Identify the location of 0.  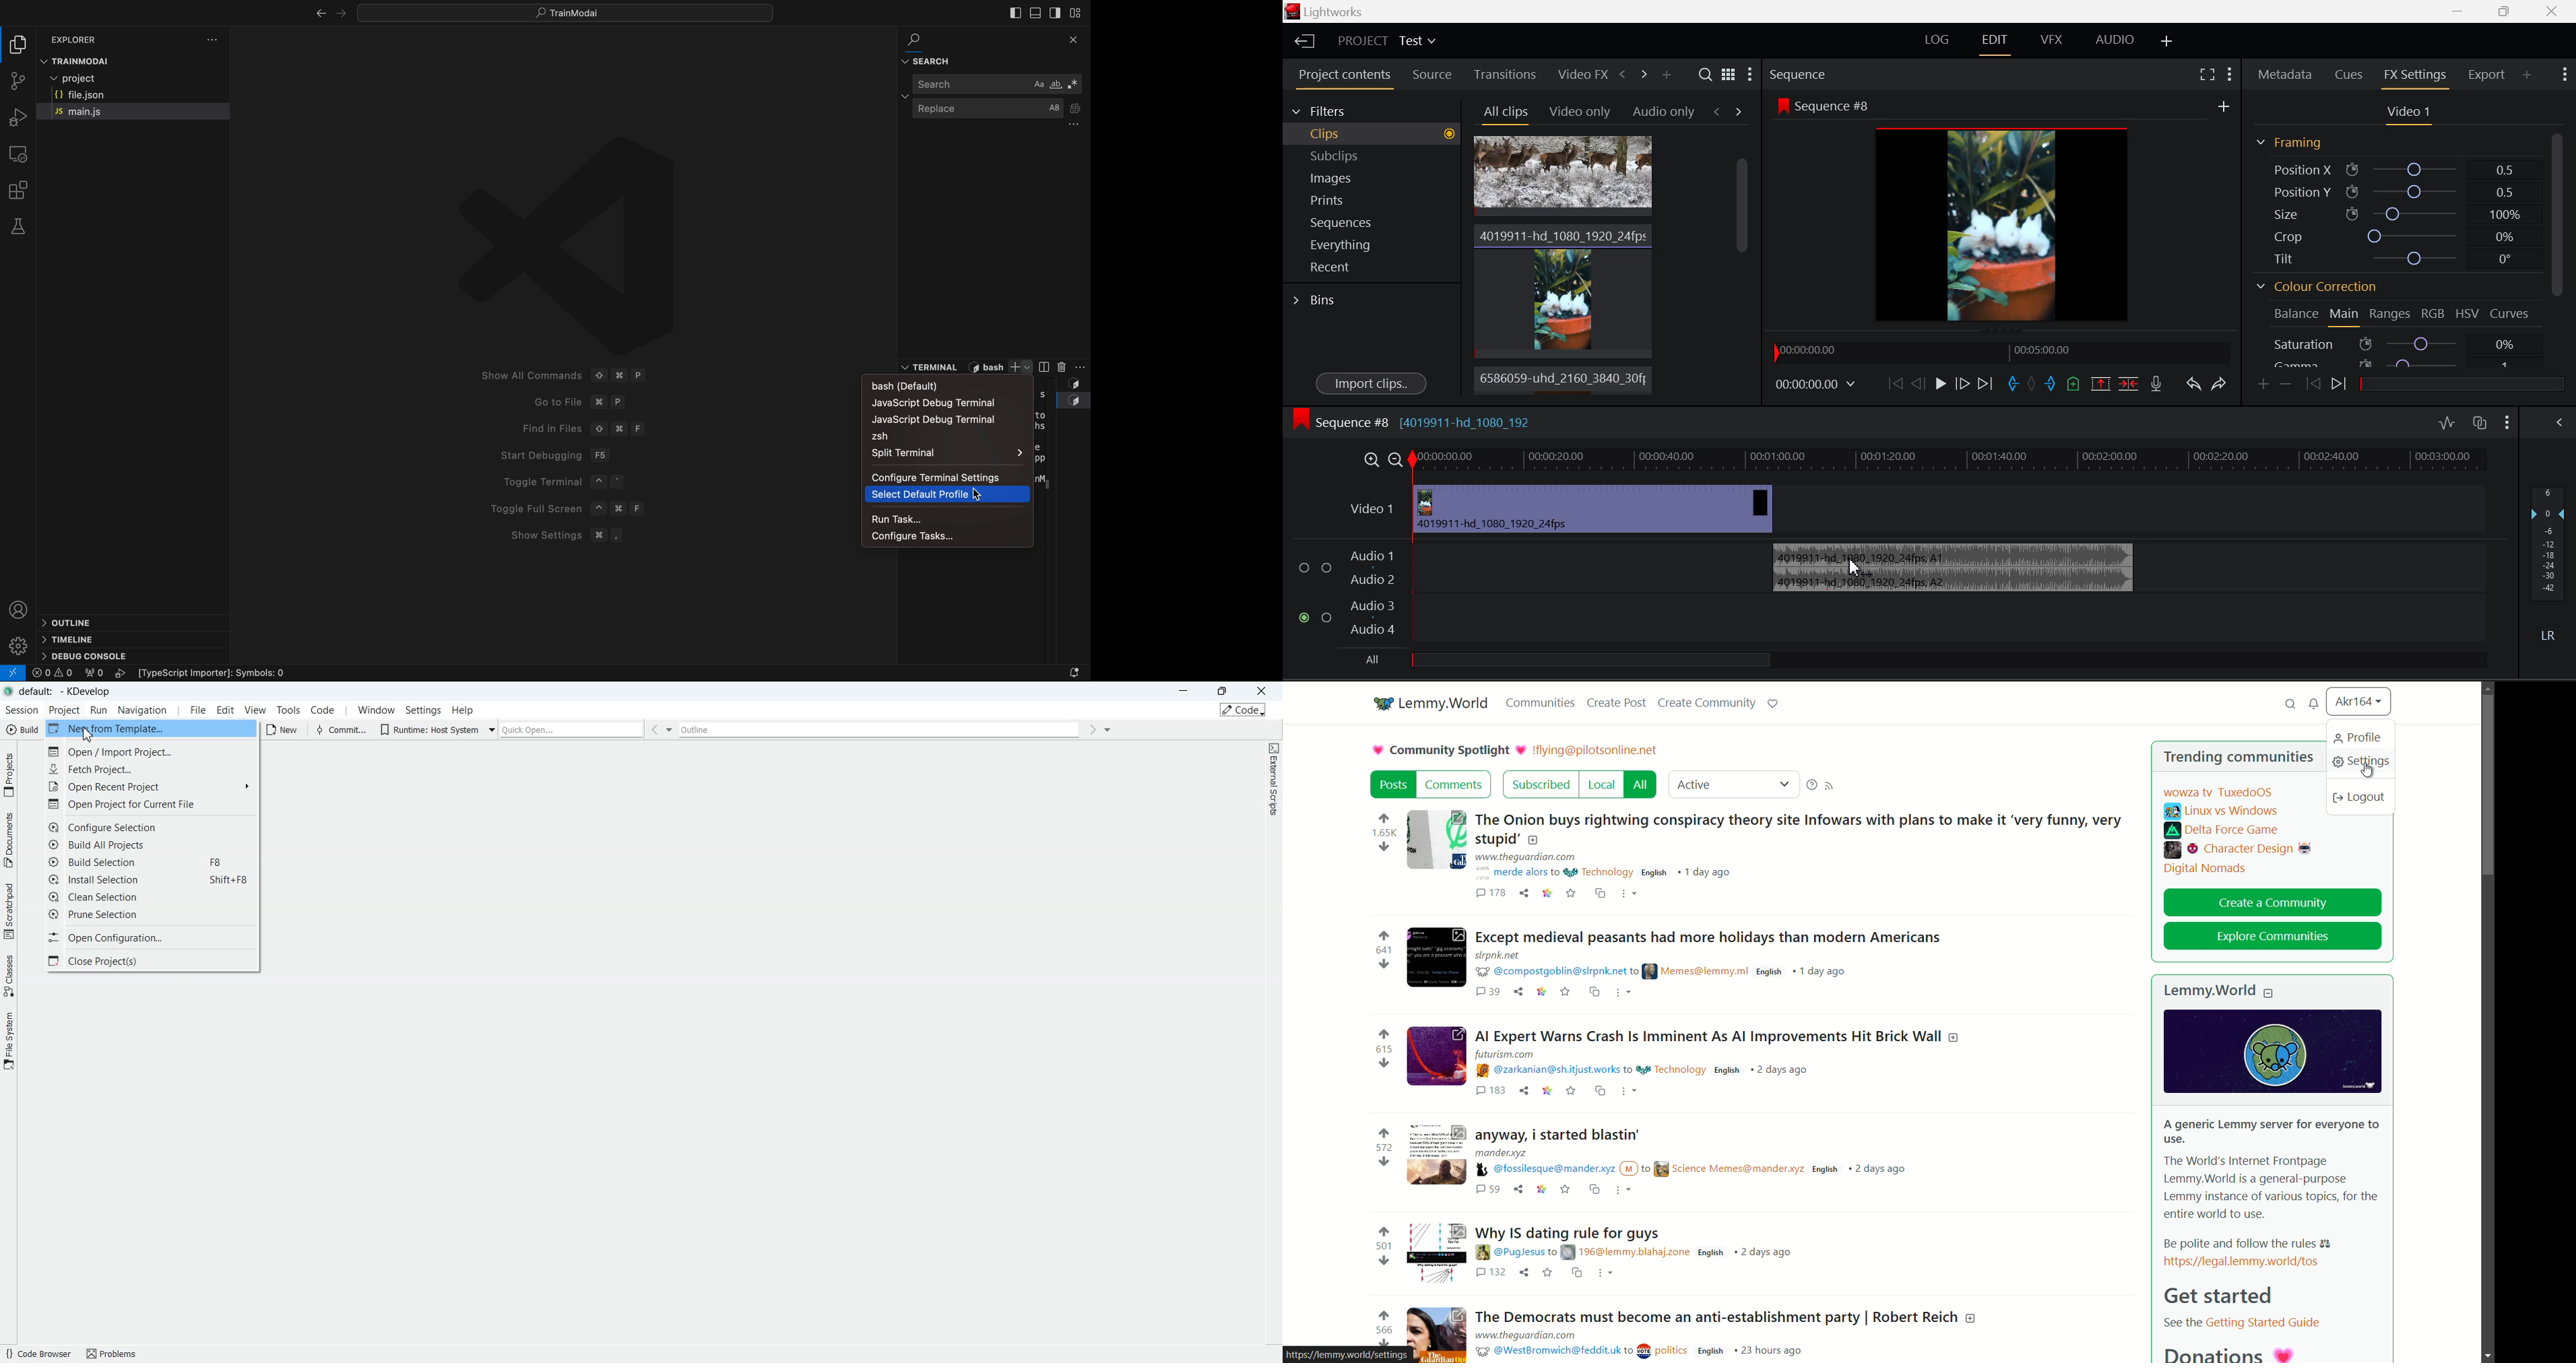
(53, 674).